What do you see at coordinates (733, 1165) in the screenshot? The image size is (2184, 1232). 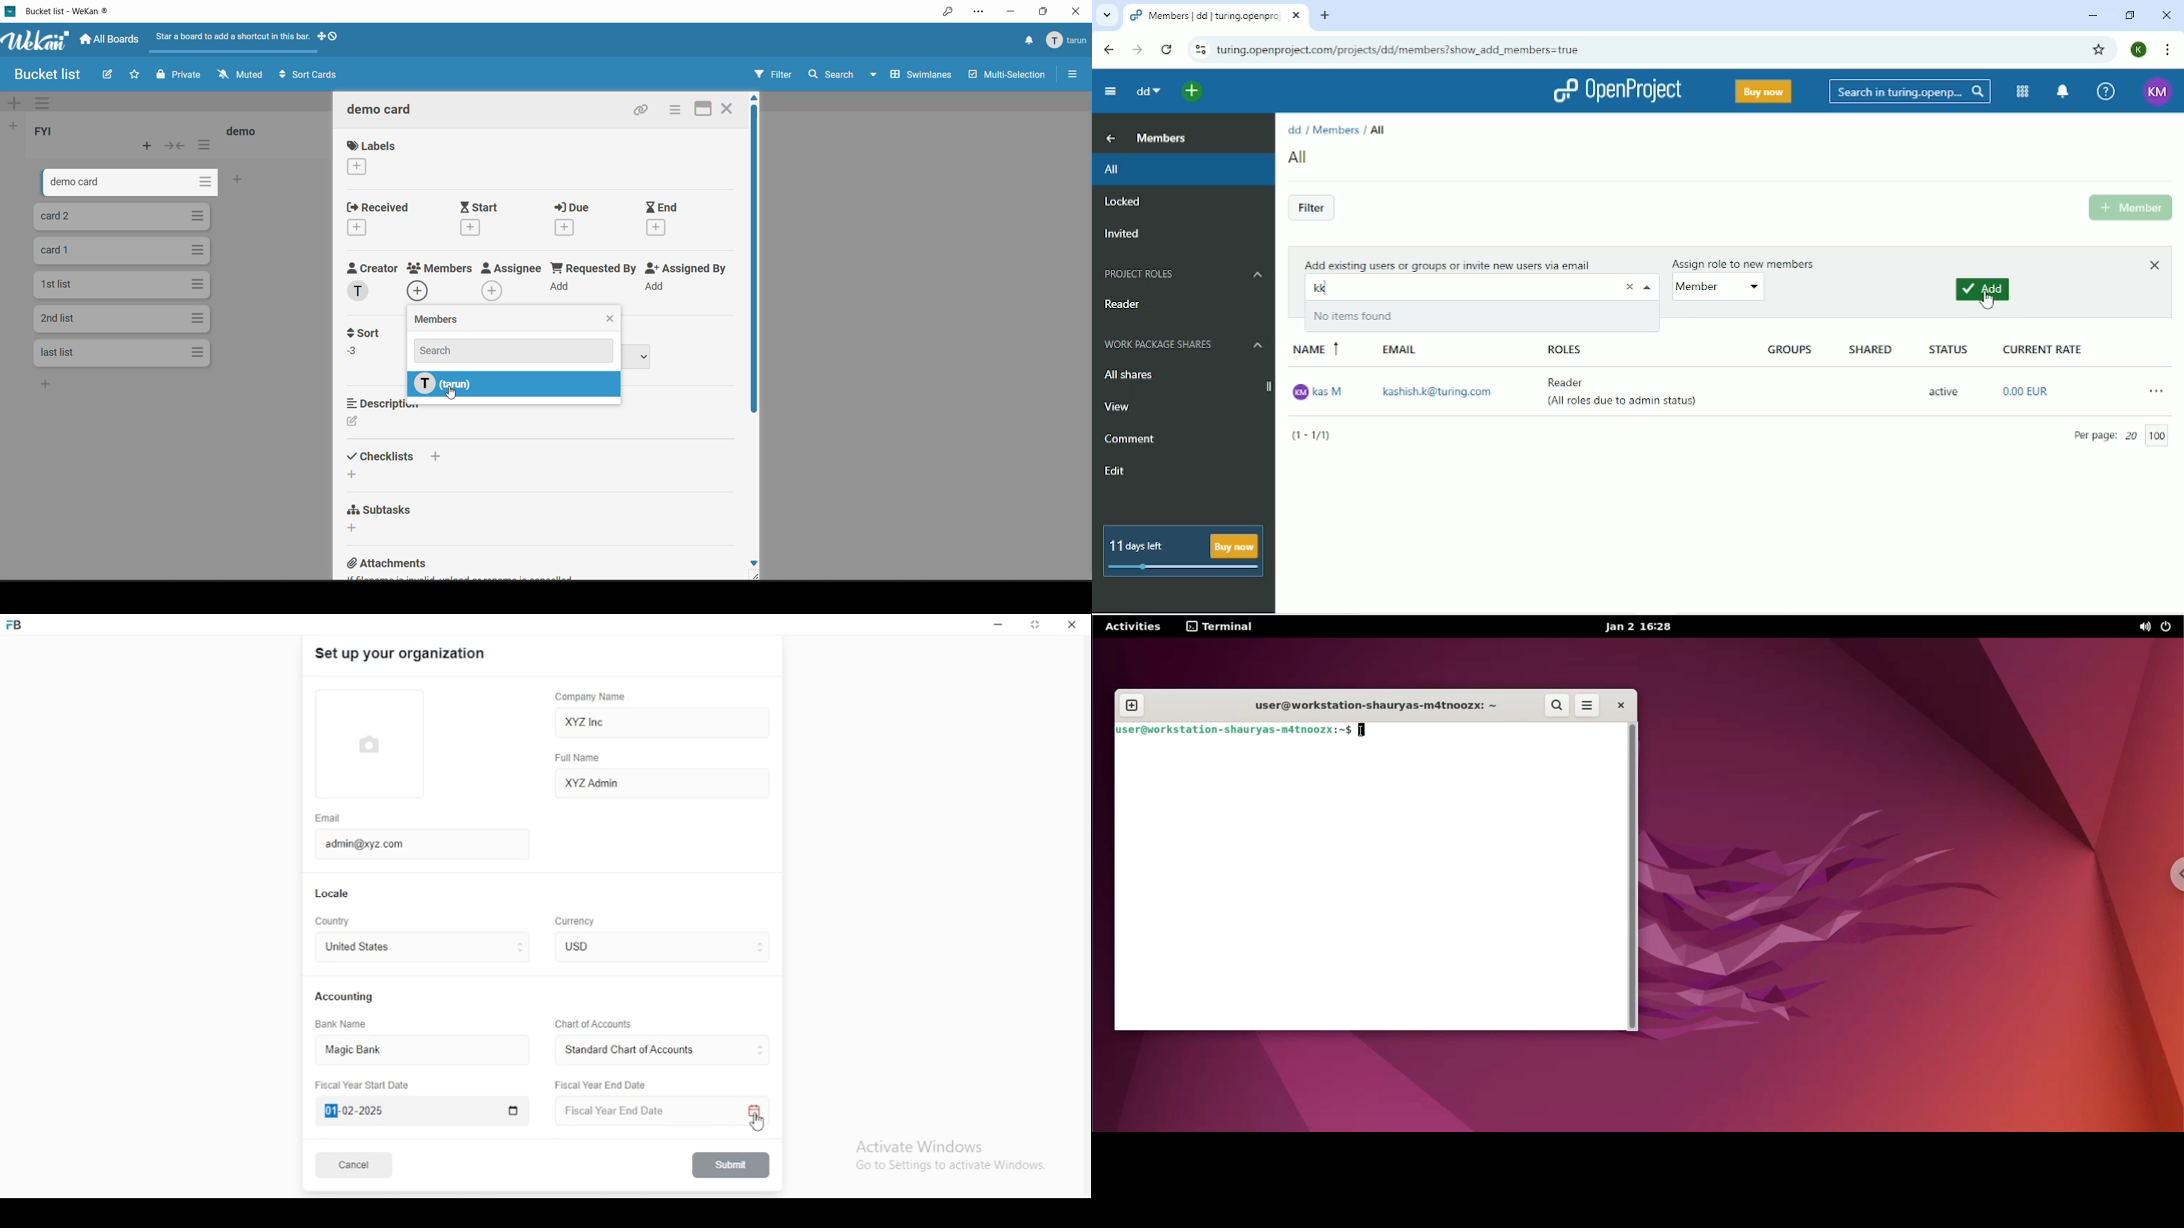 I see `submit` at bounding box center [733, 1165].